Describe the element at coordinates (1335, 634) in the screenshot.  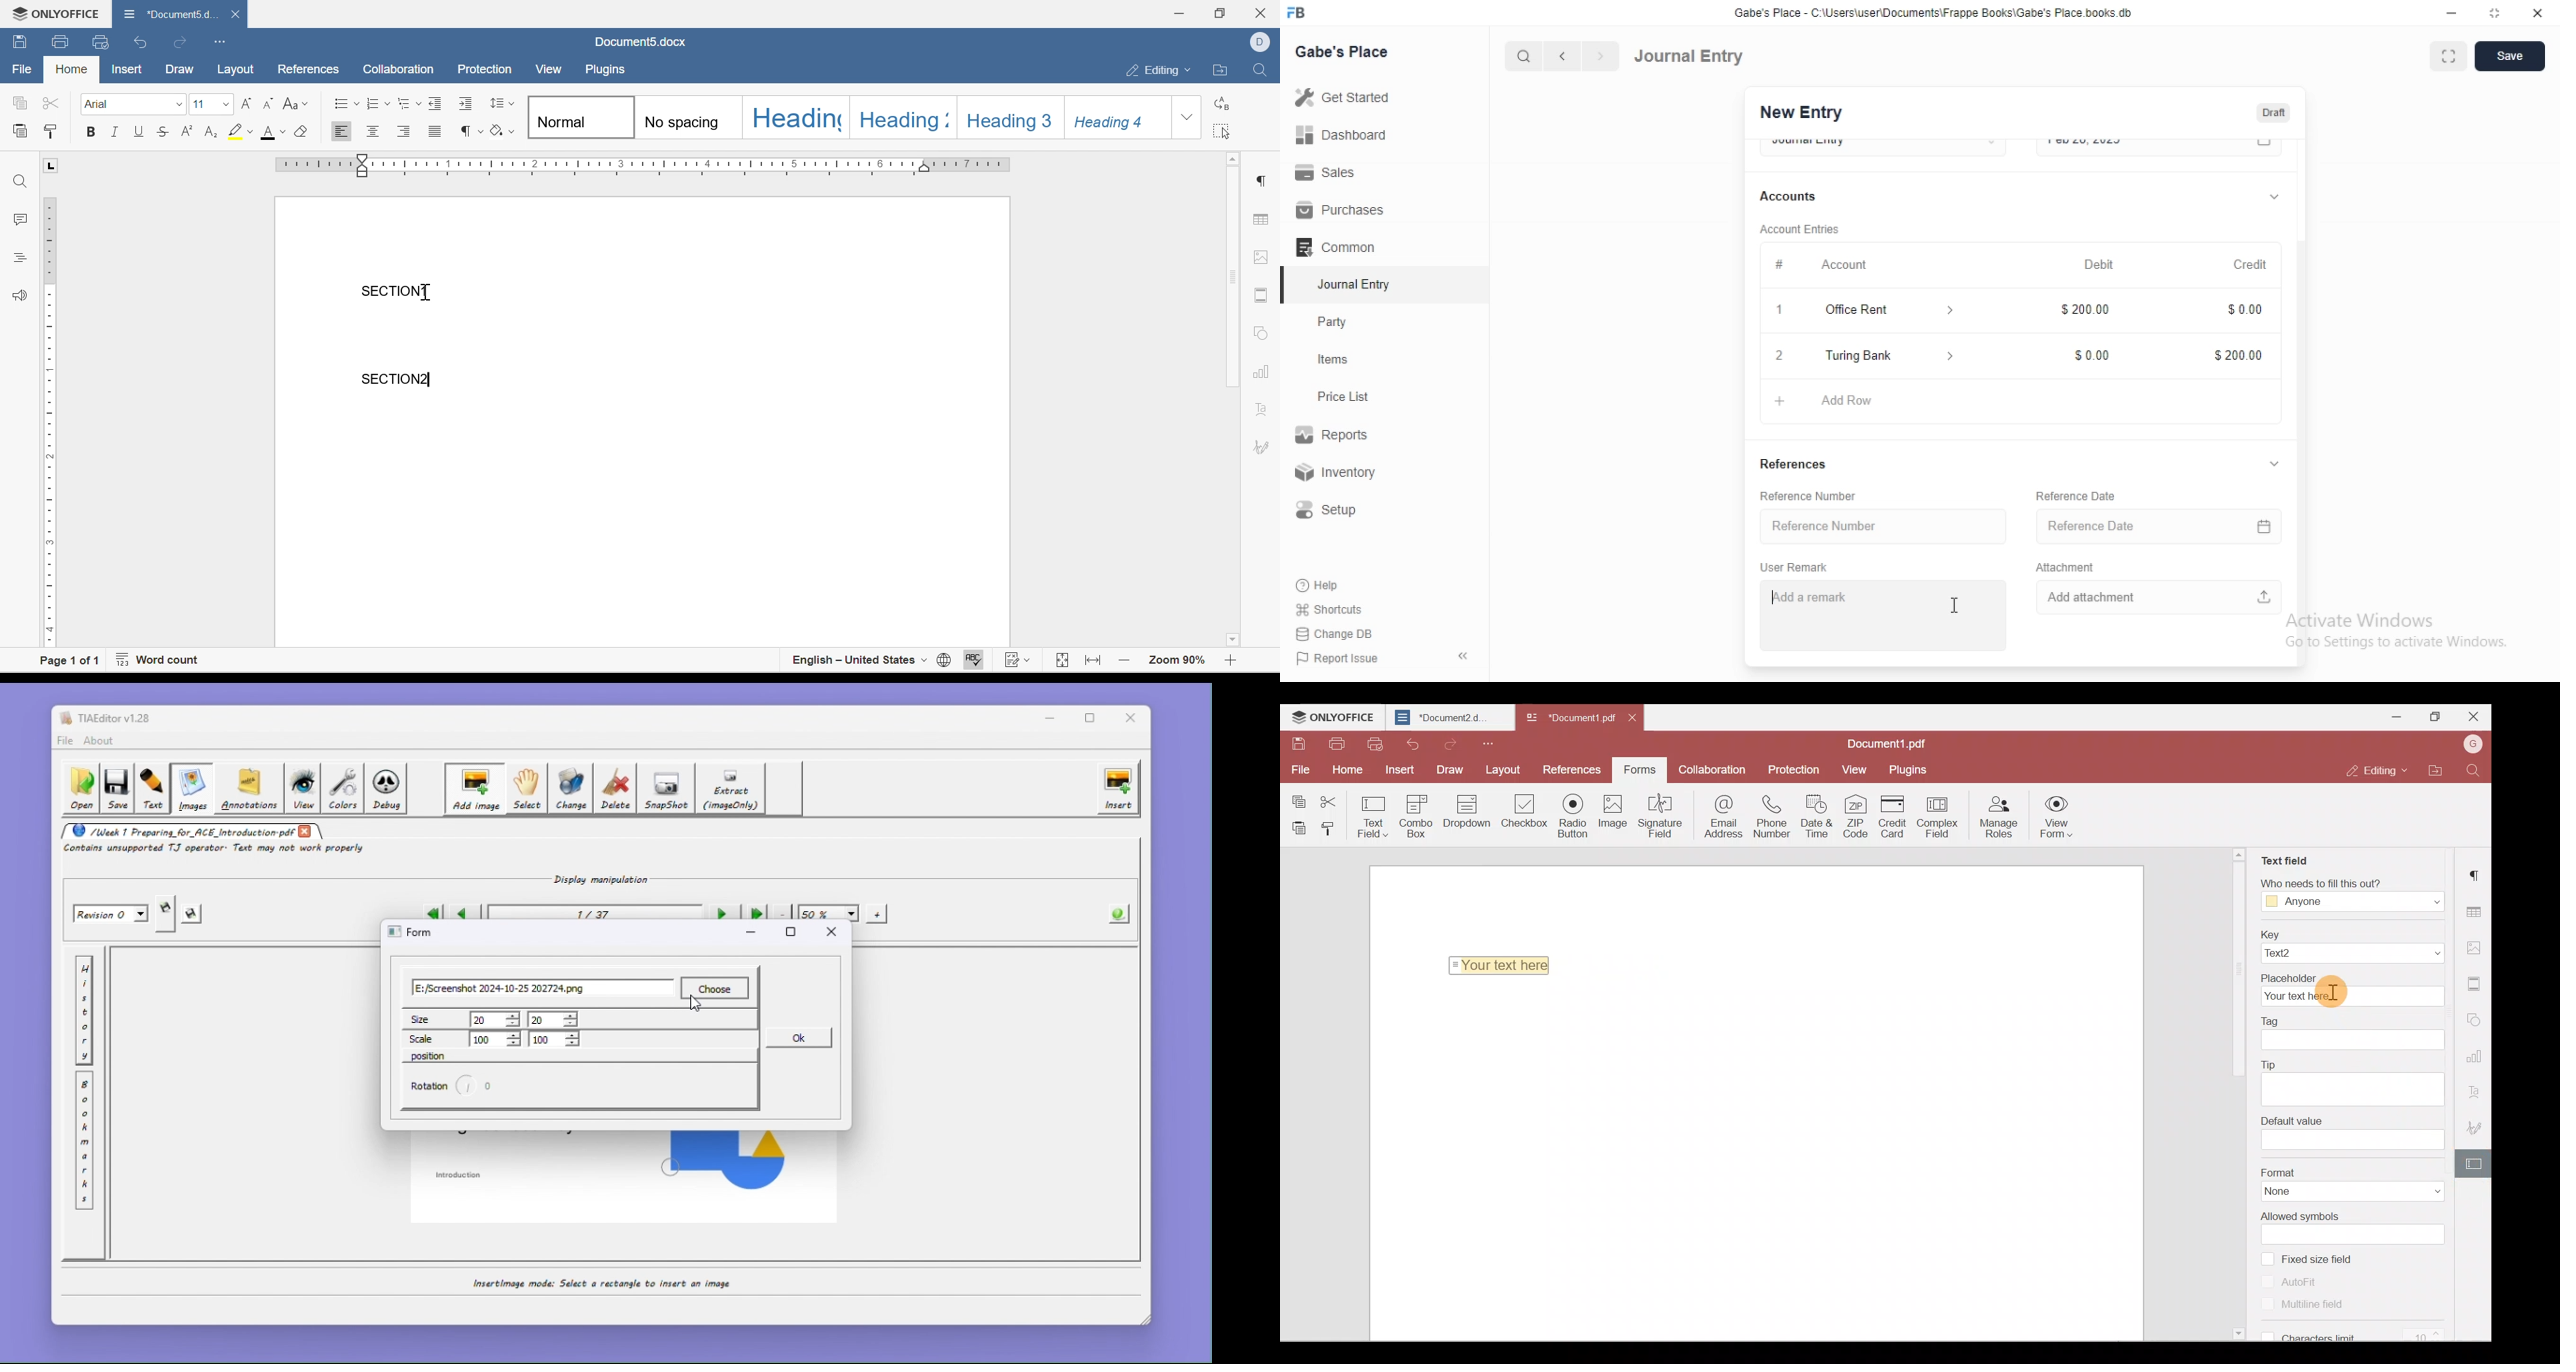
I see `‘Change DB` at that location.